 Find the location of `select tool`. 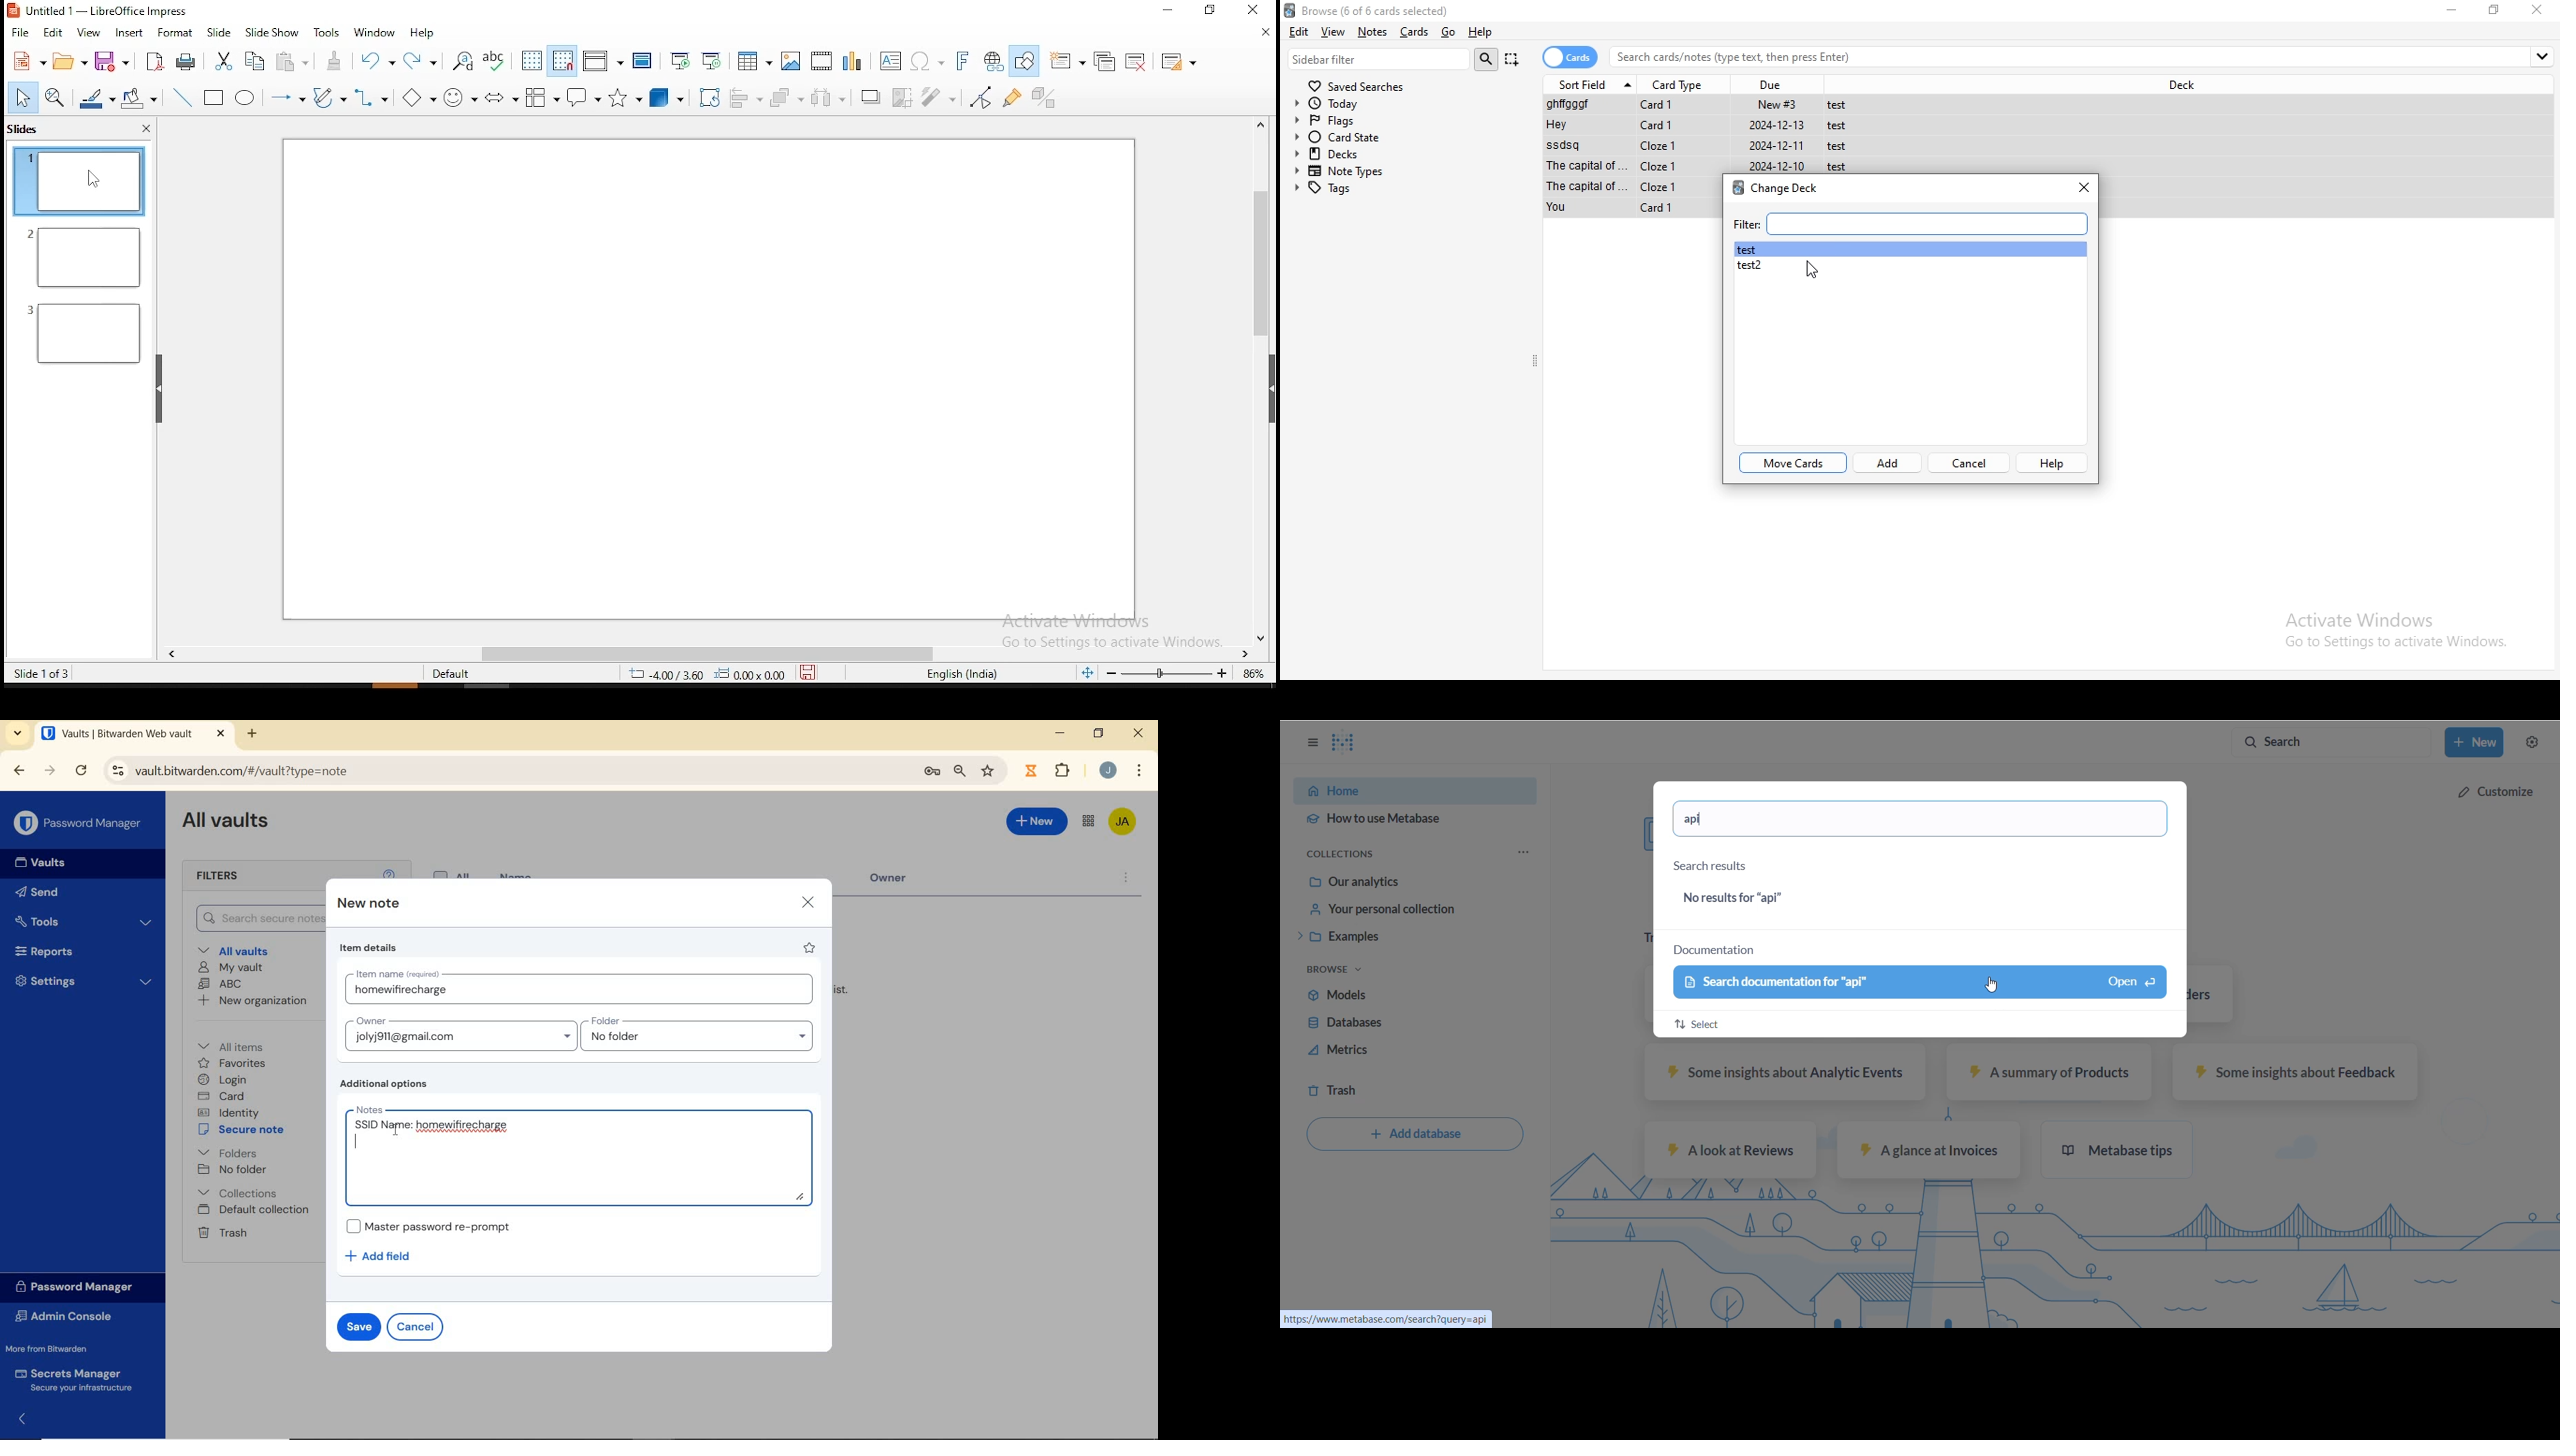

select tool is located at coordinates (22, 99).